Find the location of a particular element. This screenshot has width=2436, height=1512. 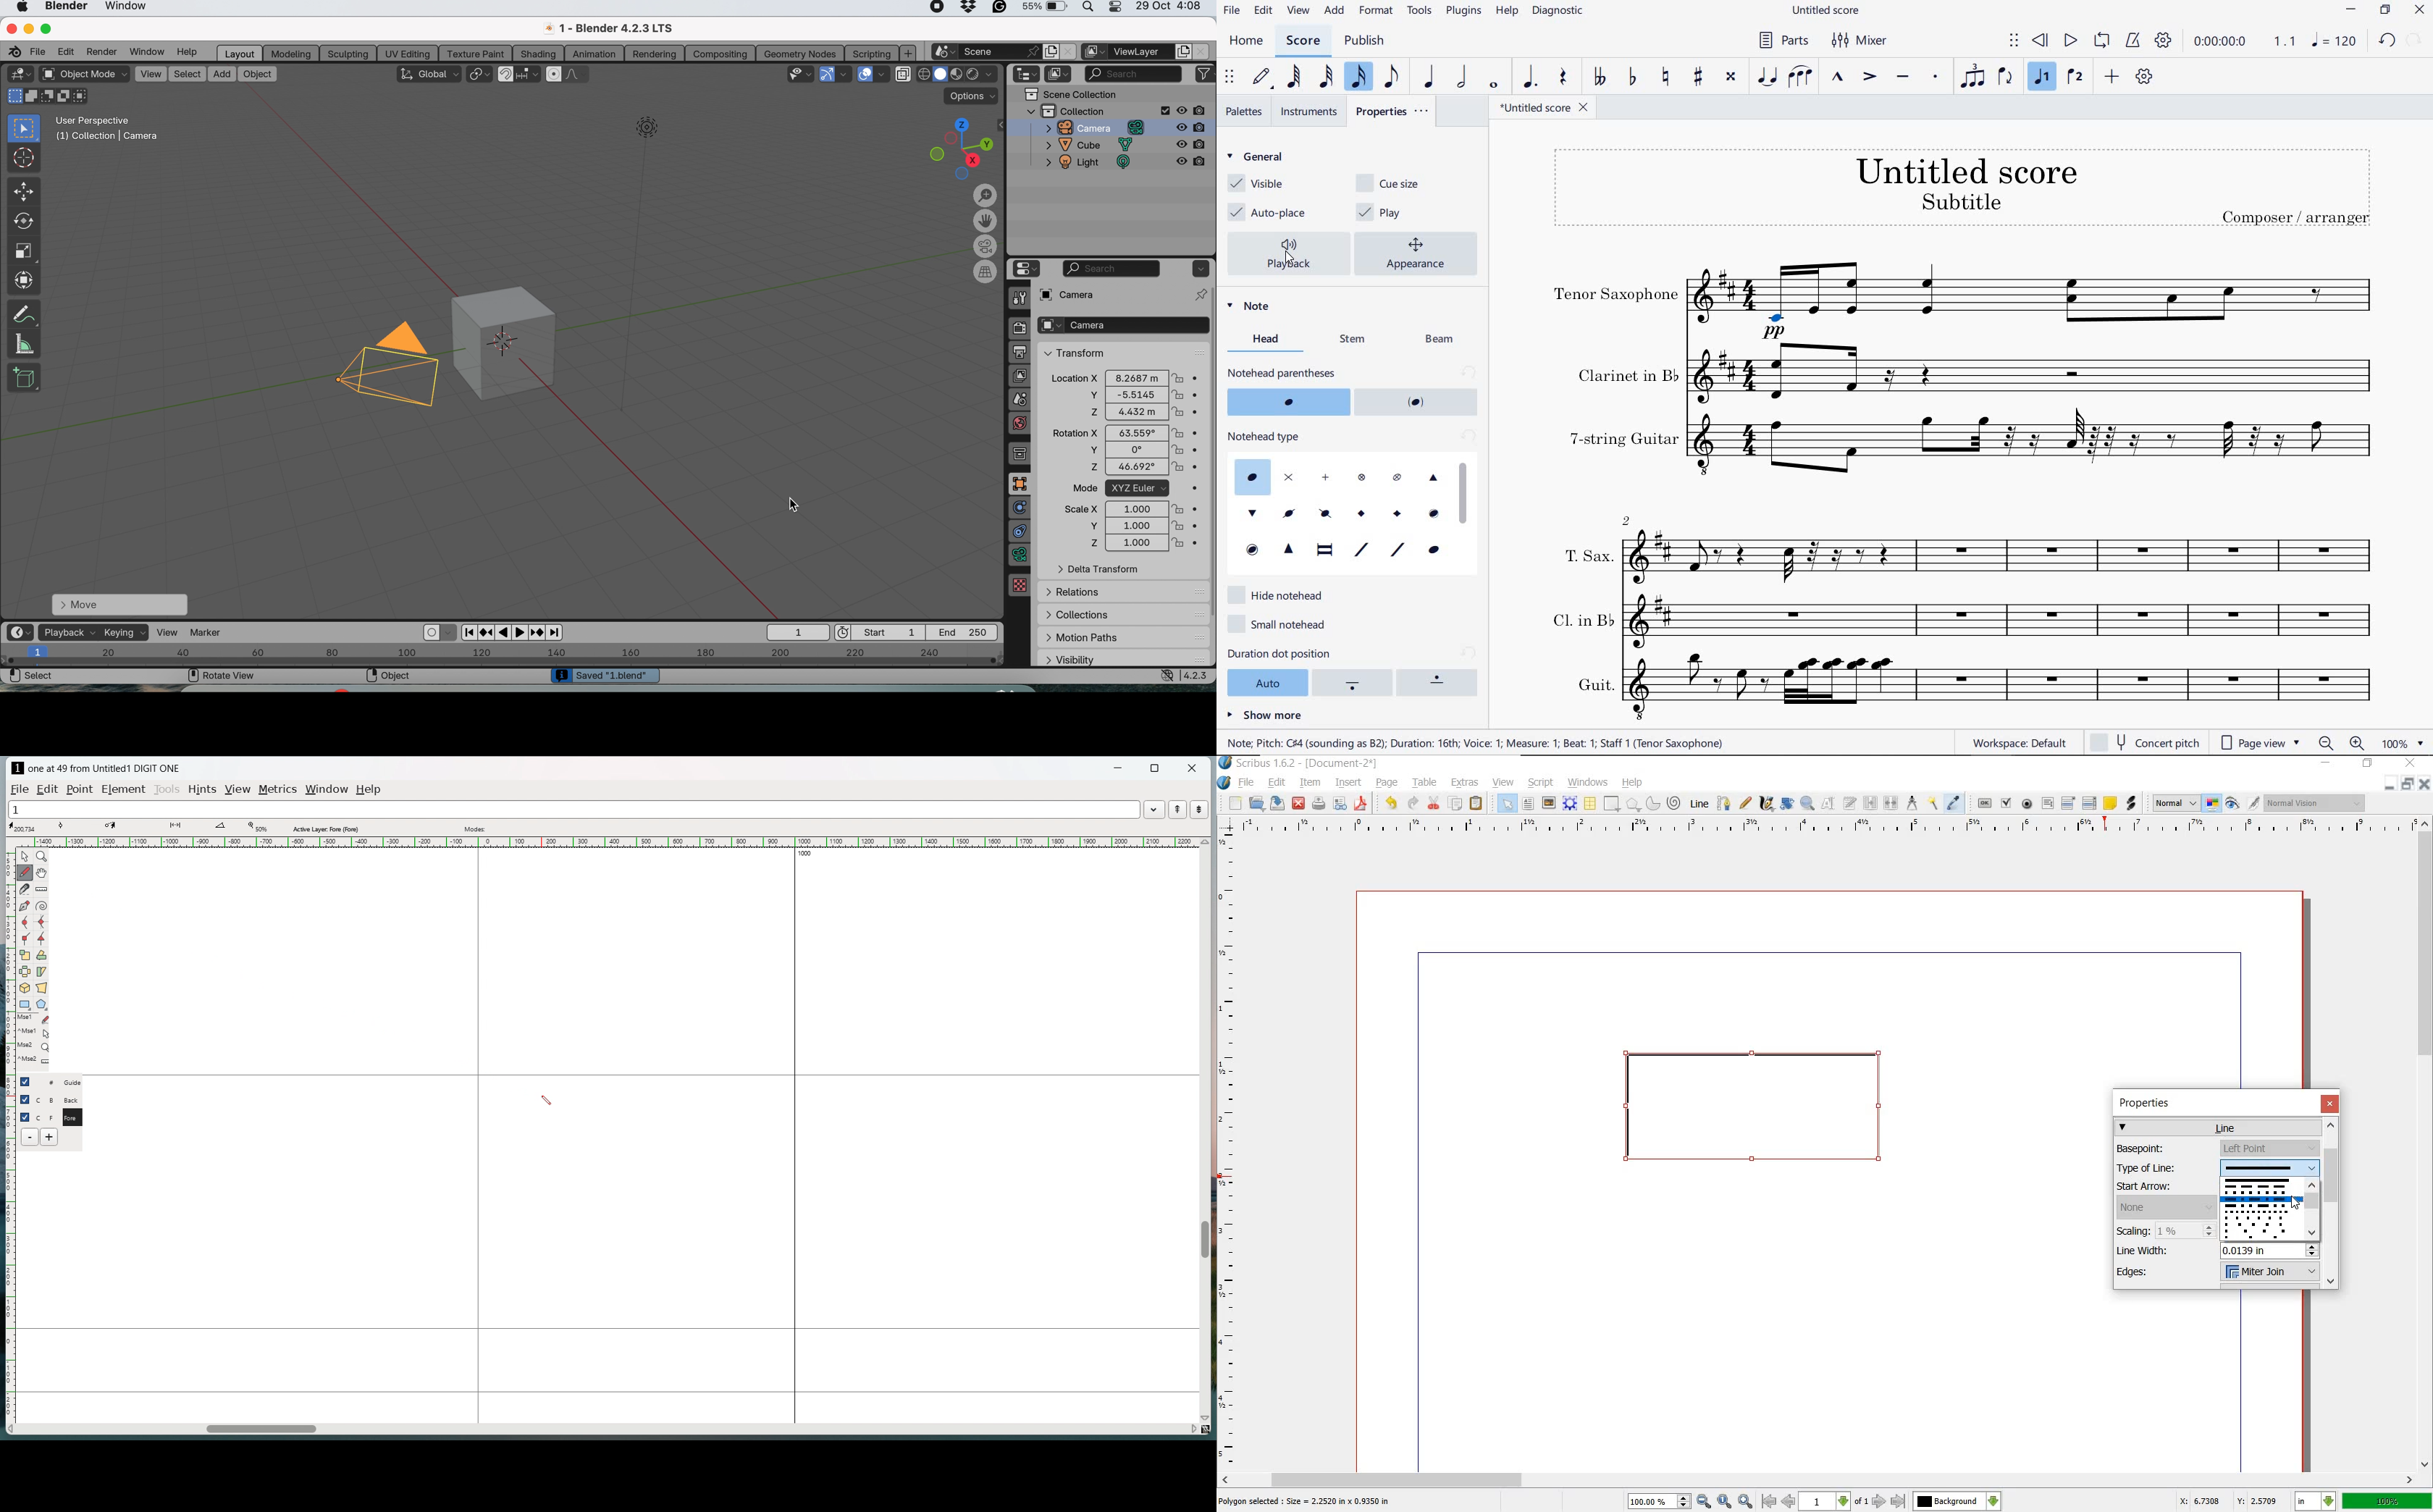

add is located at coordinates (1335, 11).